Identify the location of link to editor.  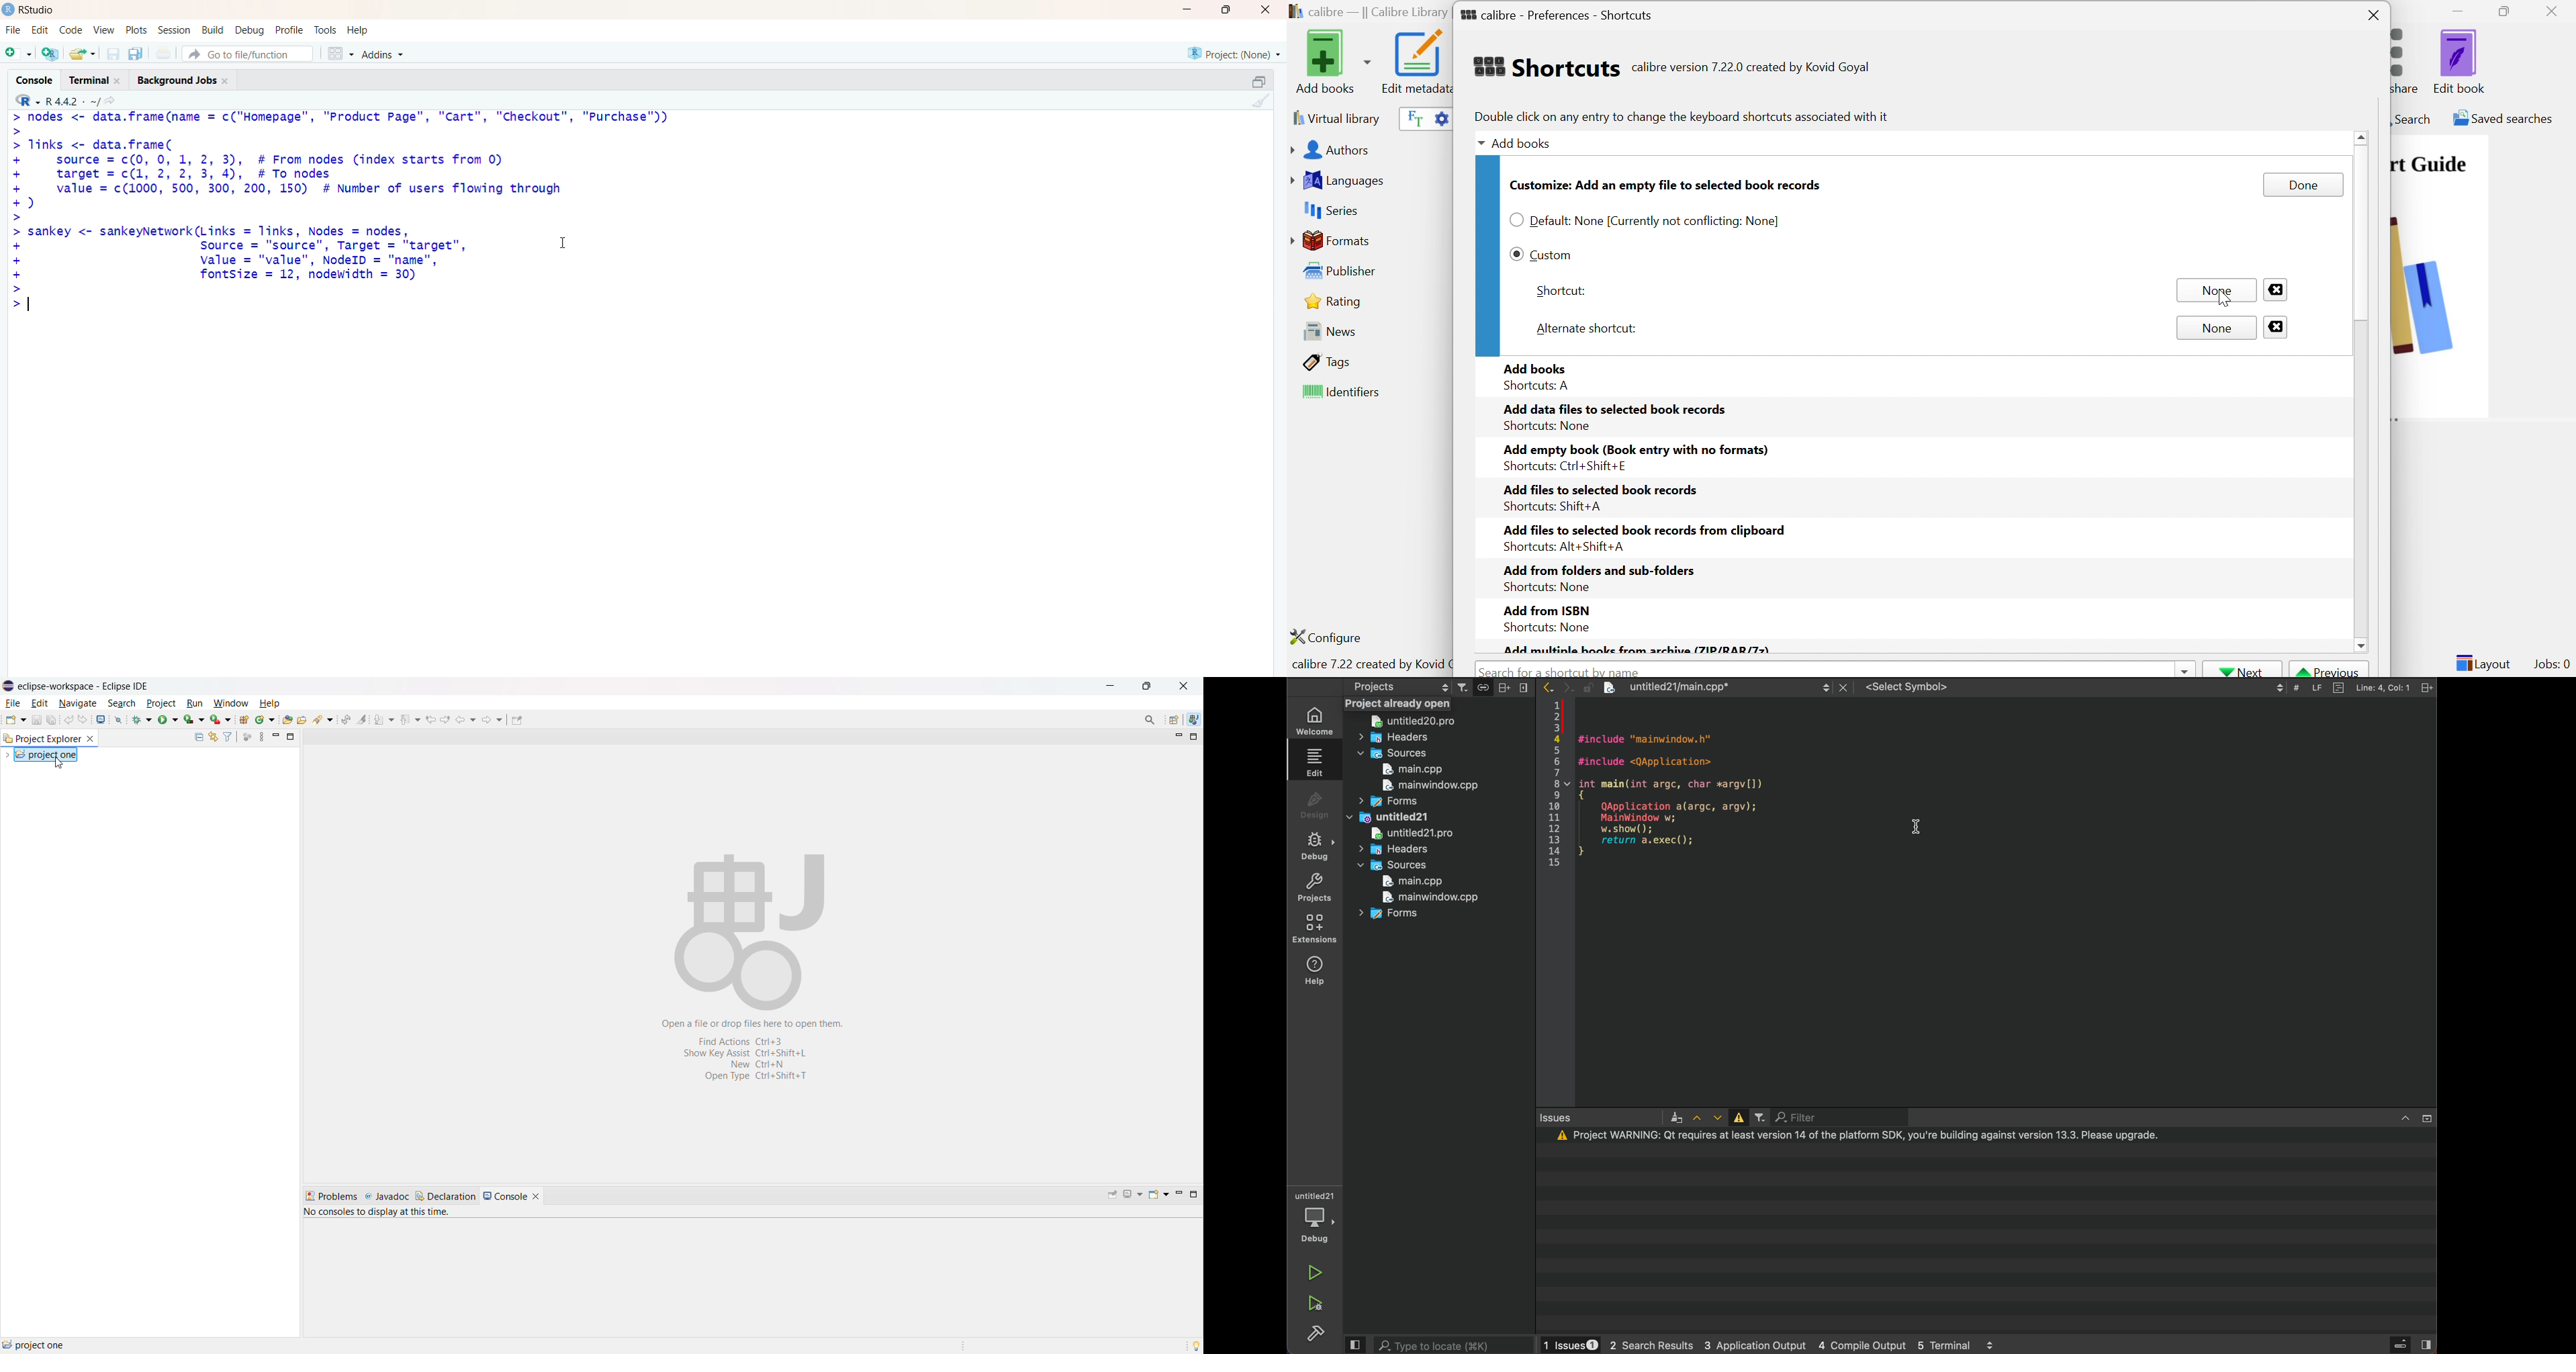
(212, 737).